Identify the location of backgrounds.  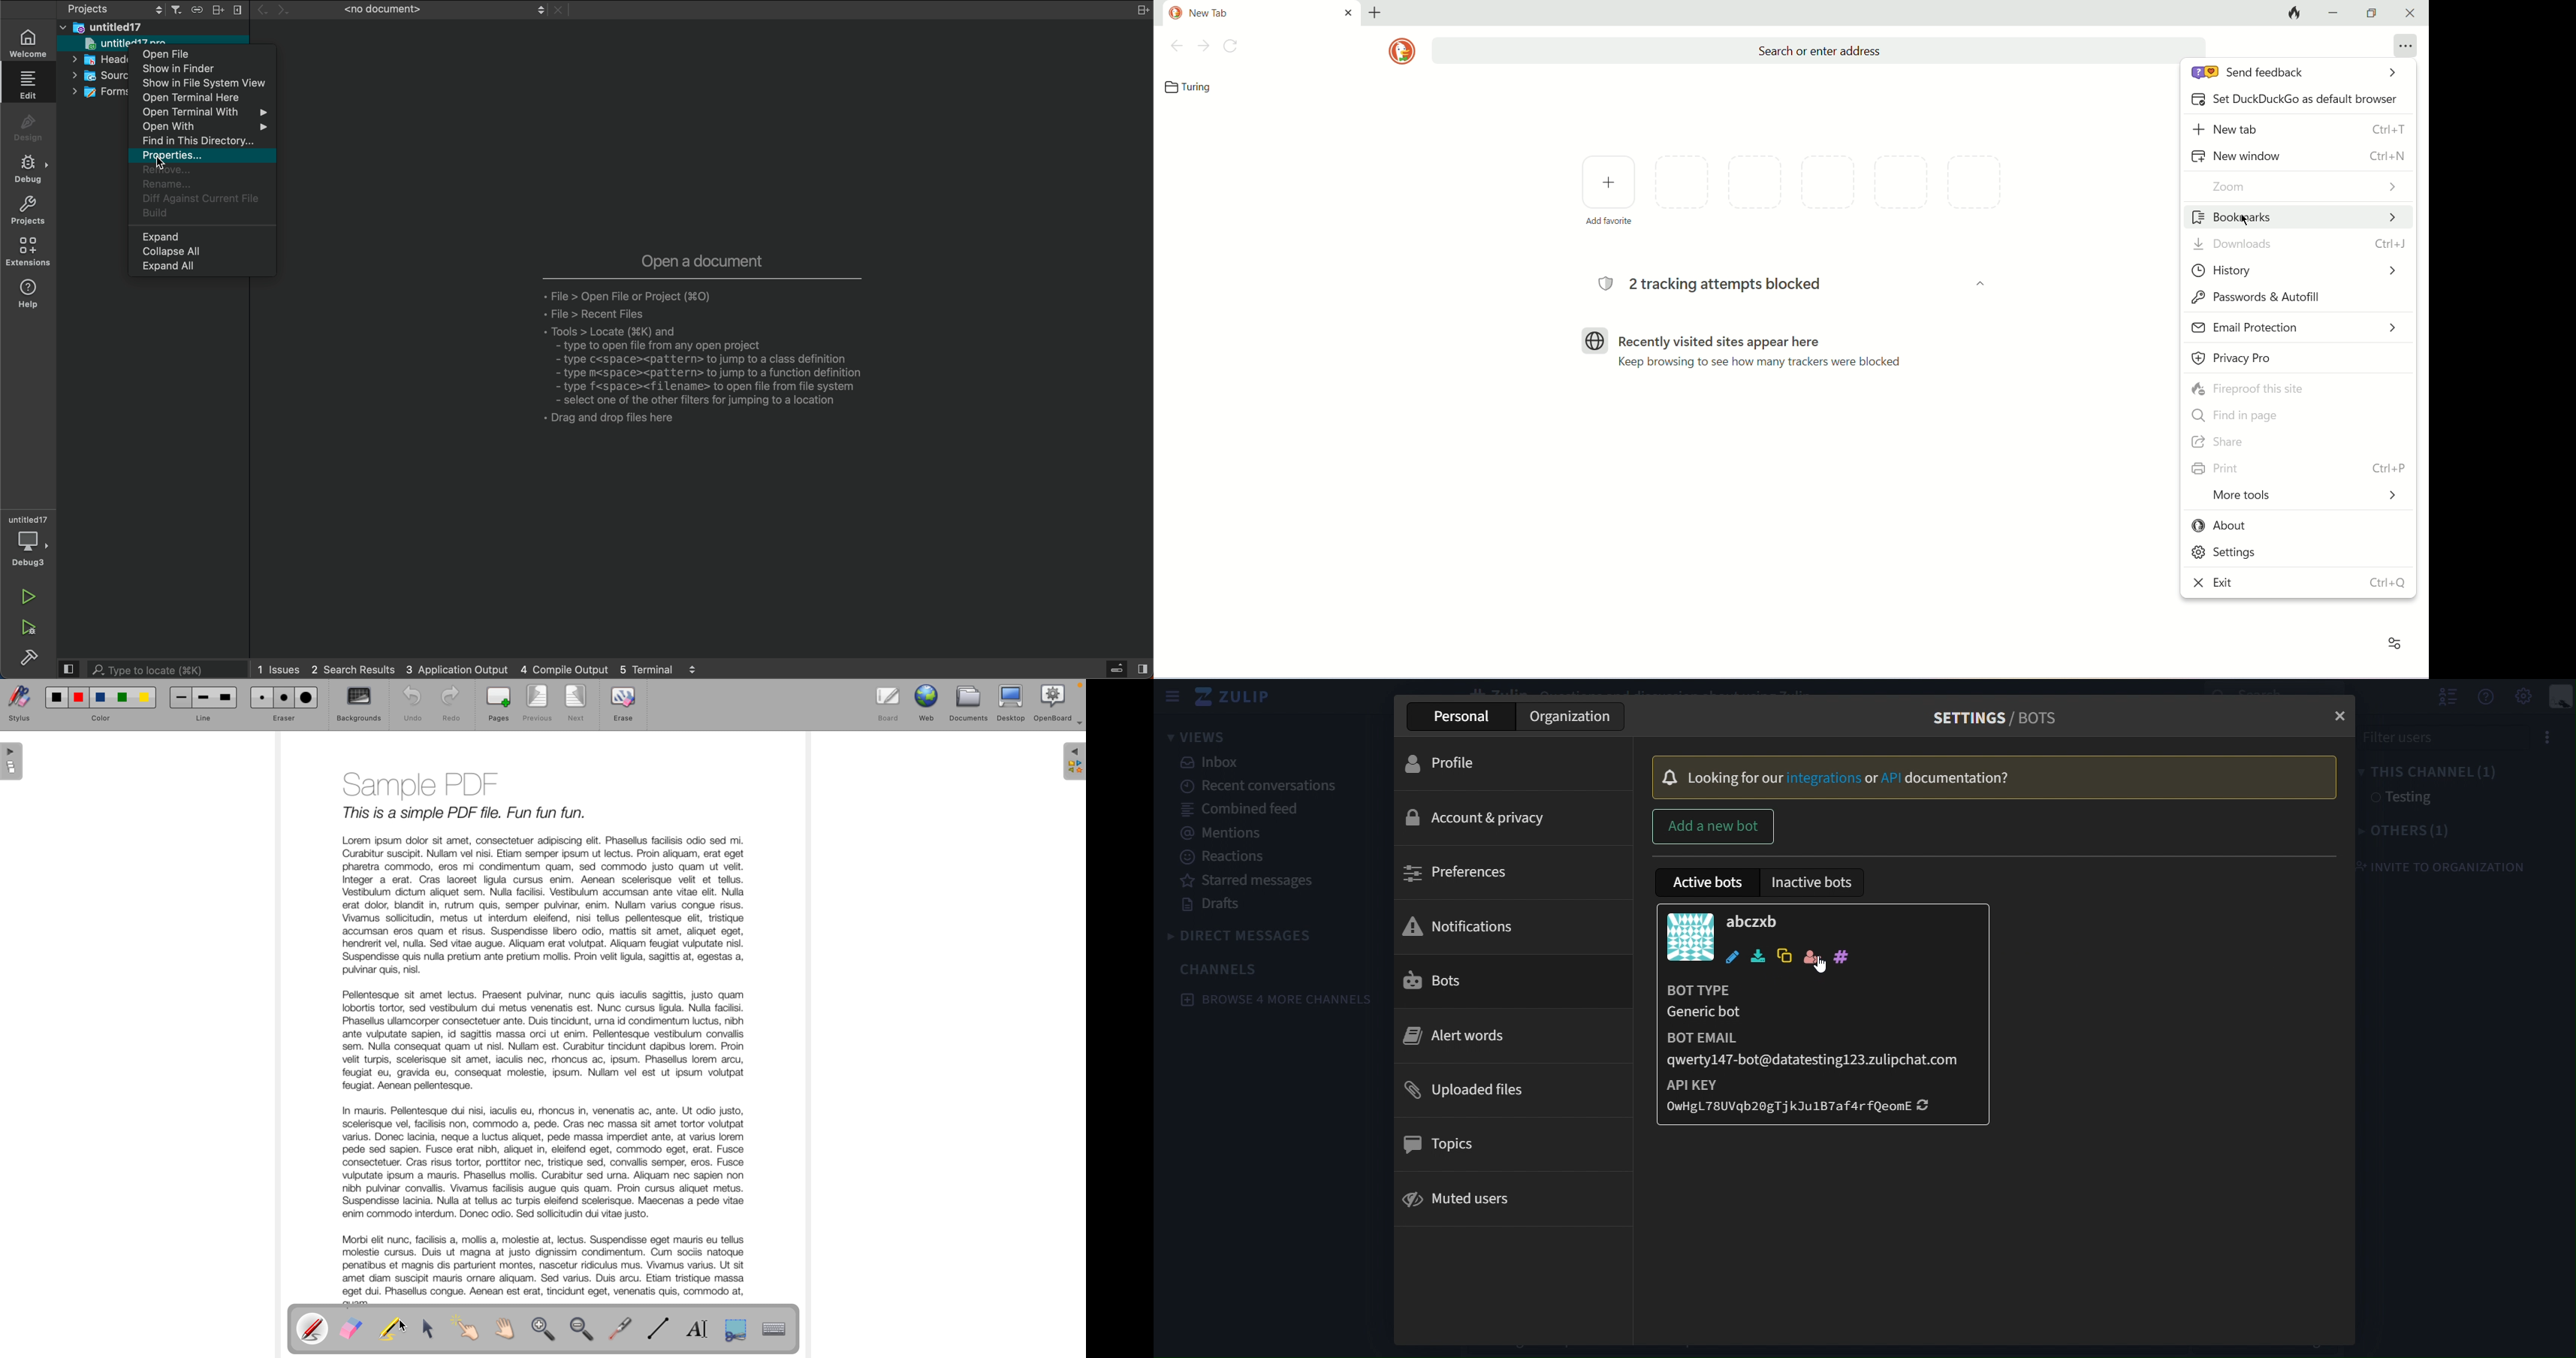
(359, 705).